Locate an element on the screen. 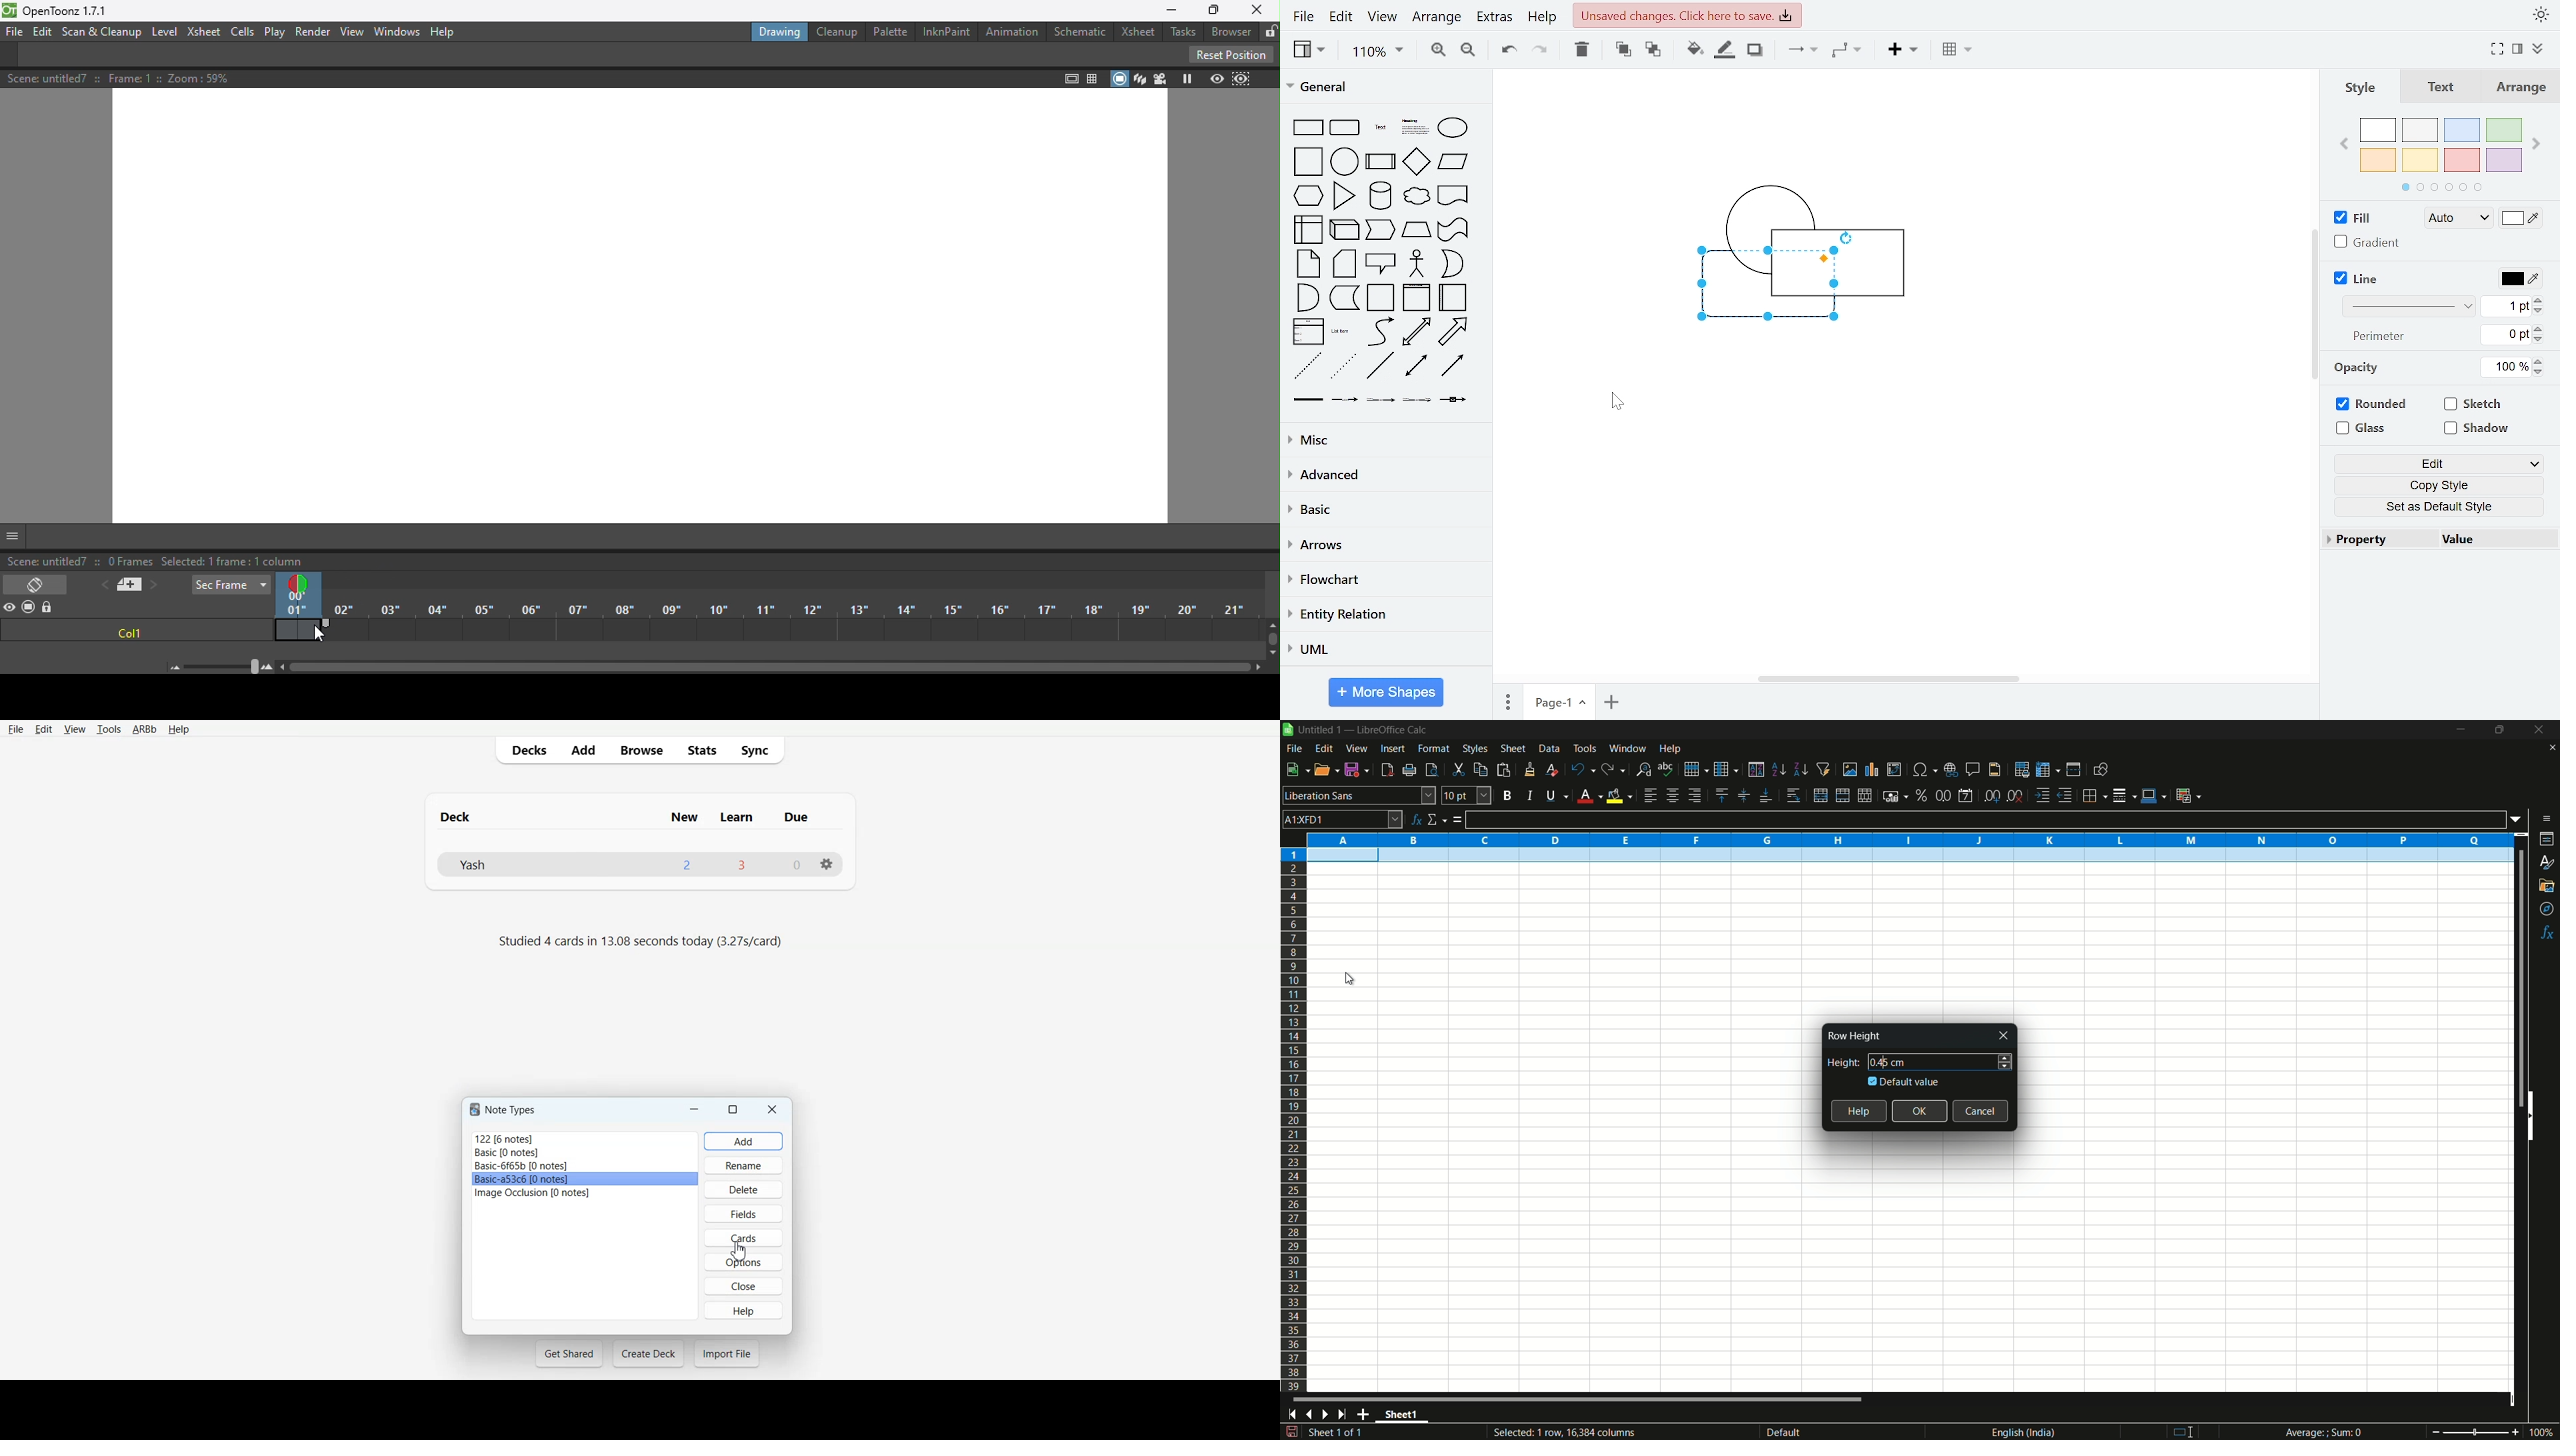  Sec Frame is located at coordinates (231, 587).